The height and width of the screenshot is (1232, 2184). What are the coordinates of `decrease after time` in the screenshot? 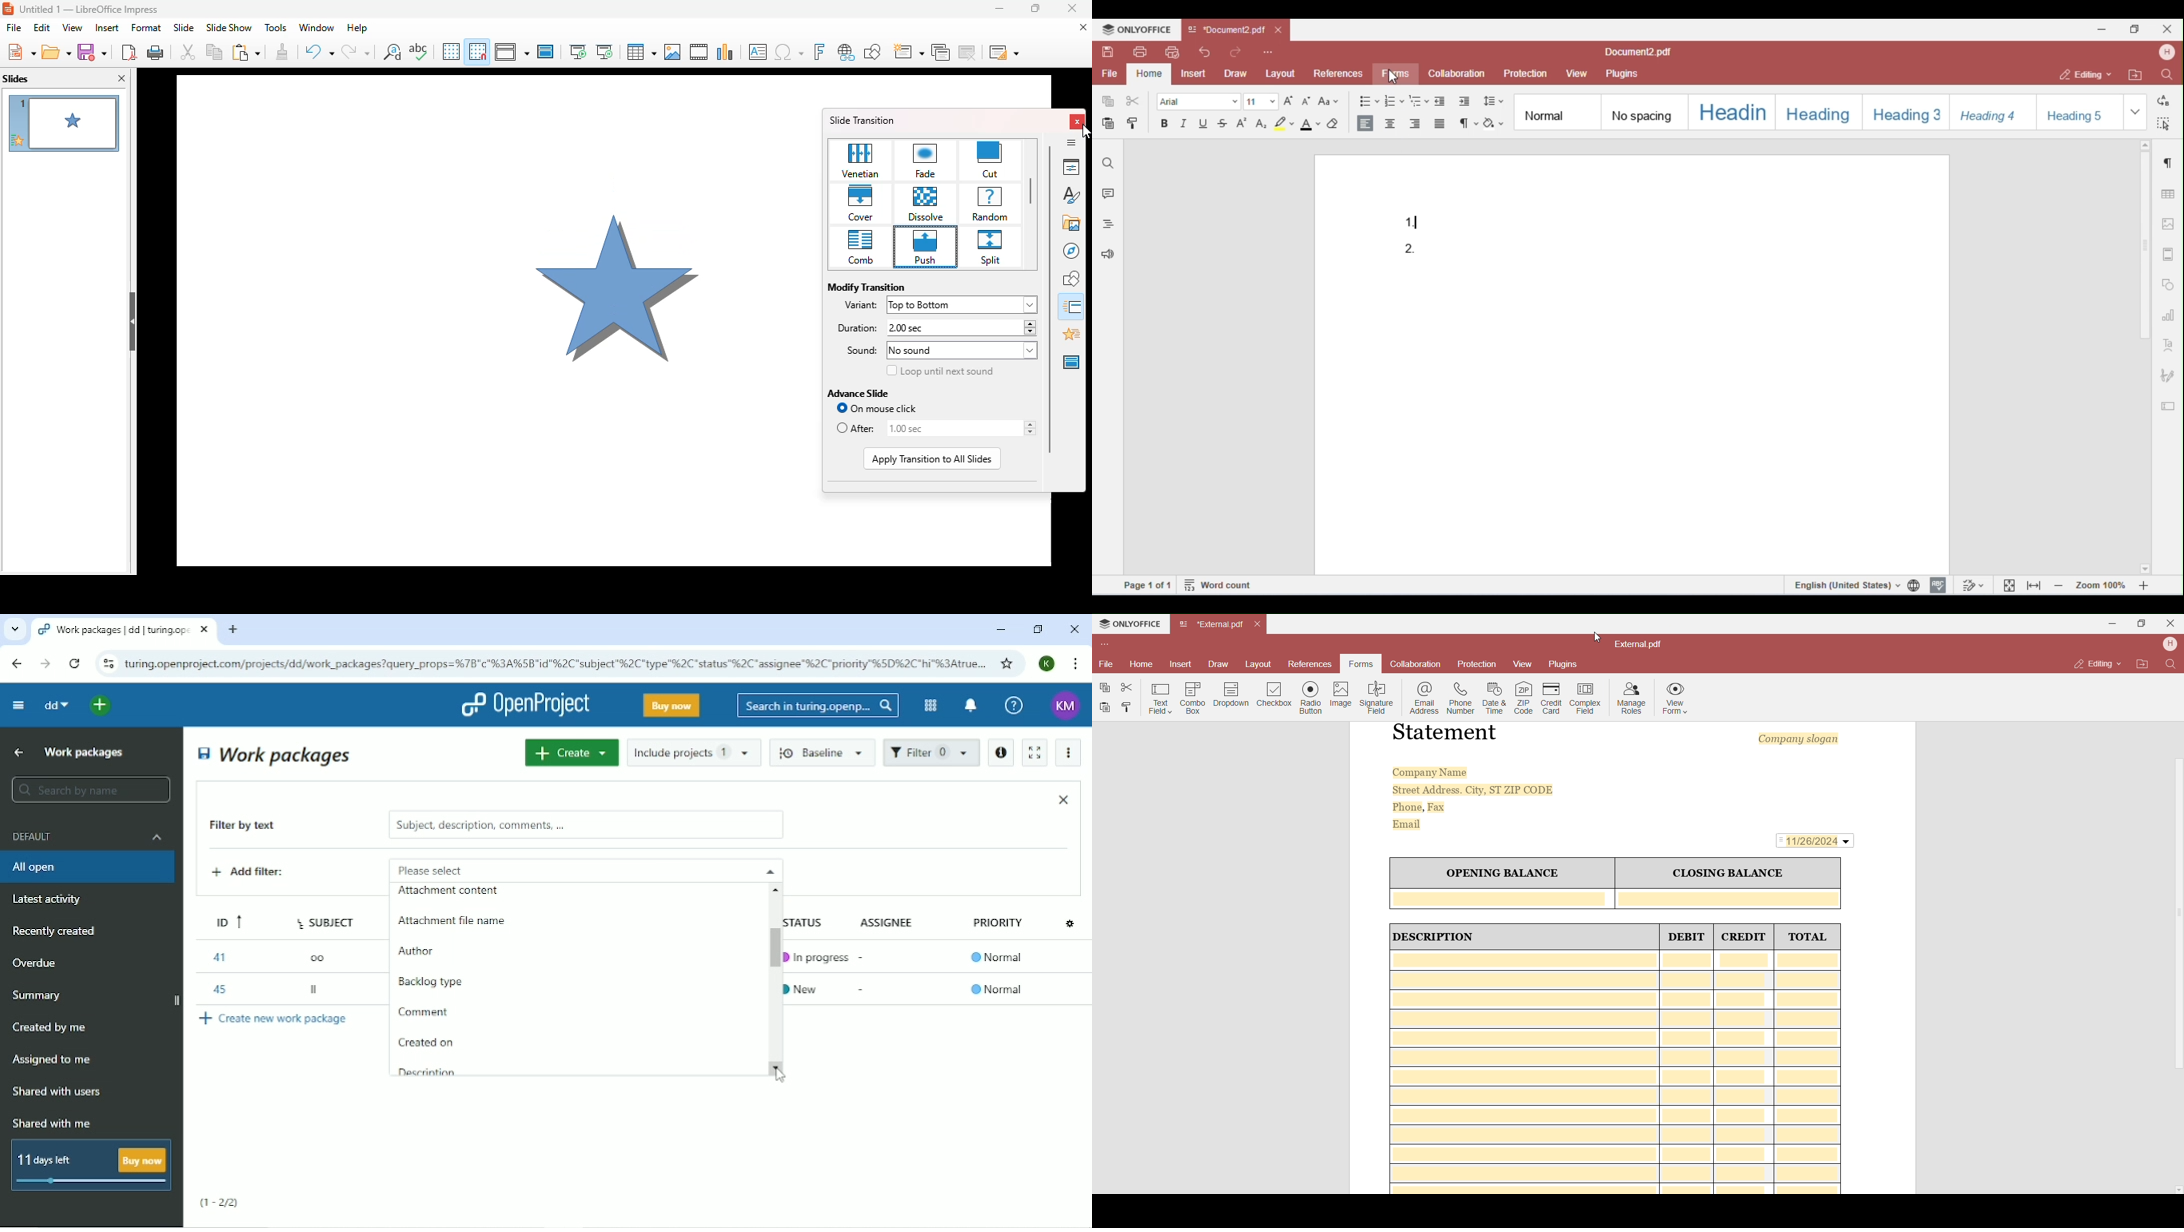 It's located at (1029, 433).